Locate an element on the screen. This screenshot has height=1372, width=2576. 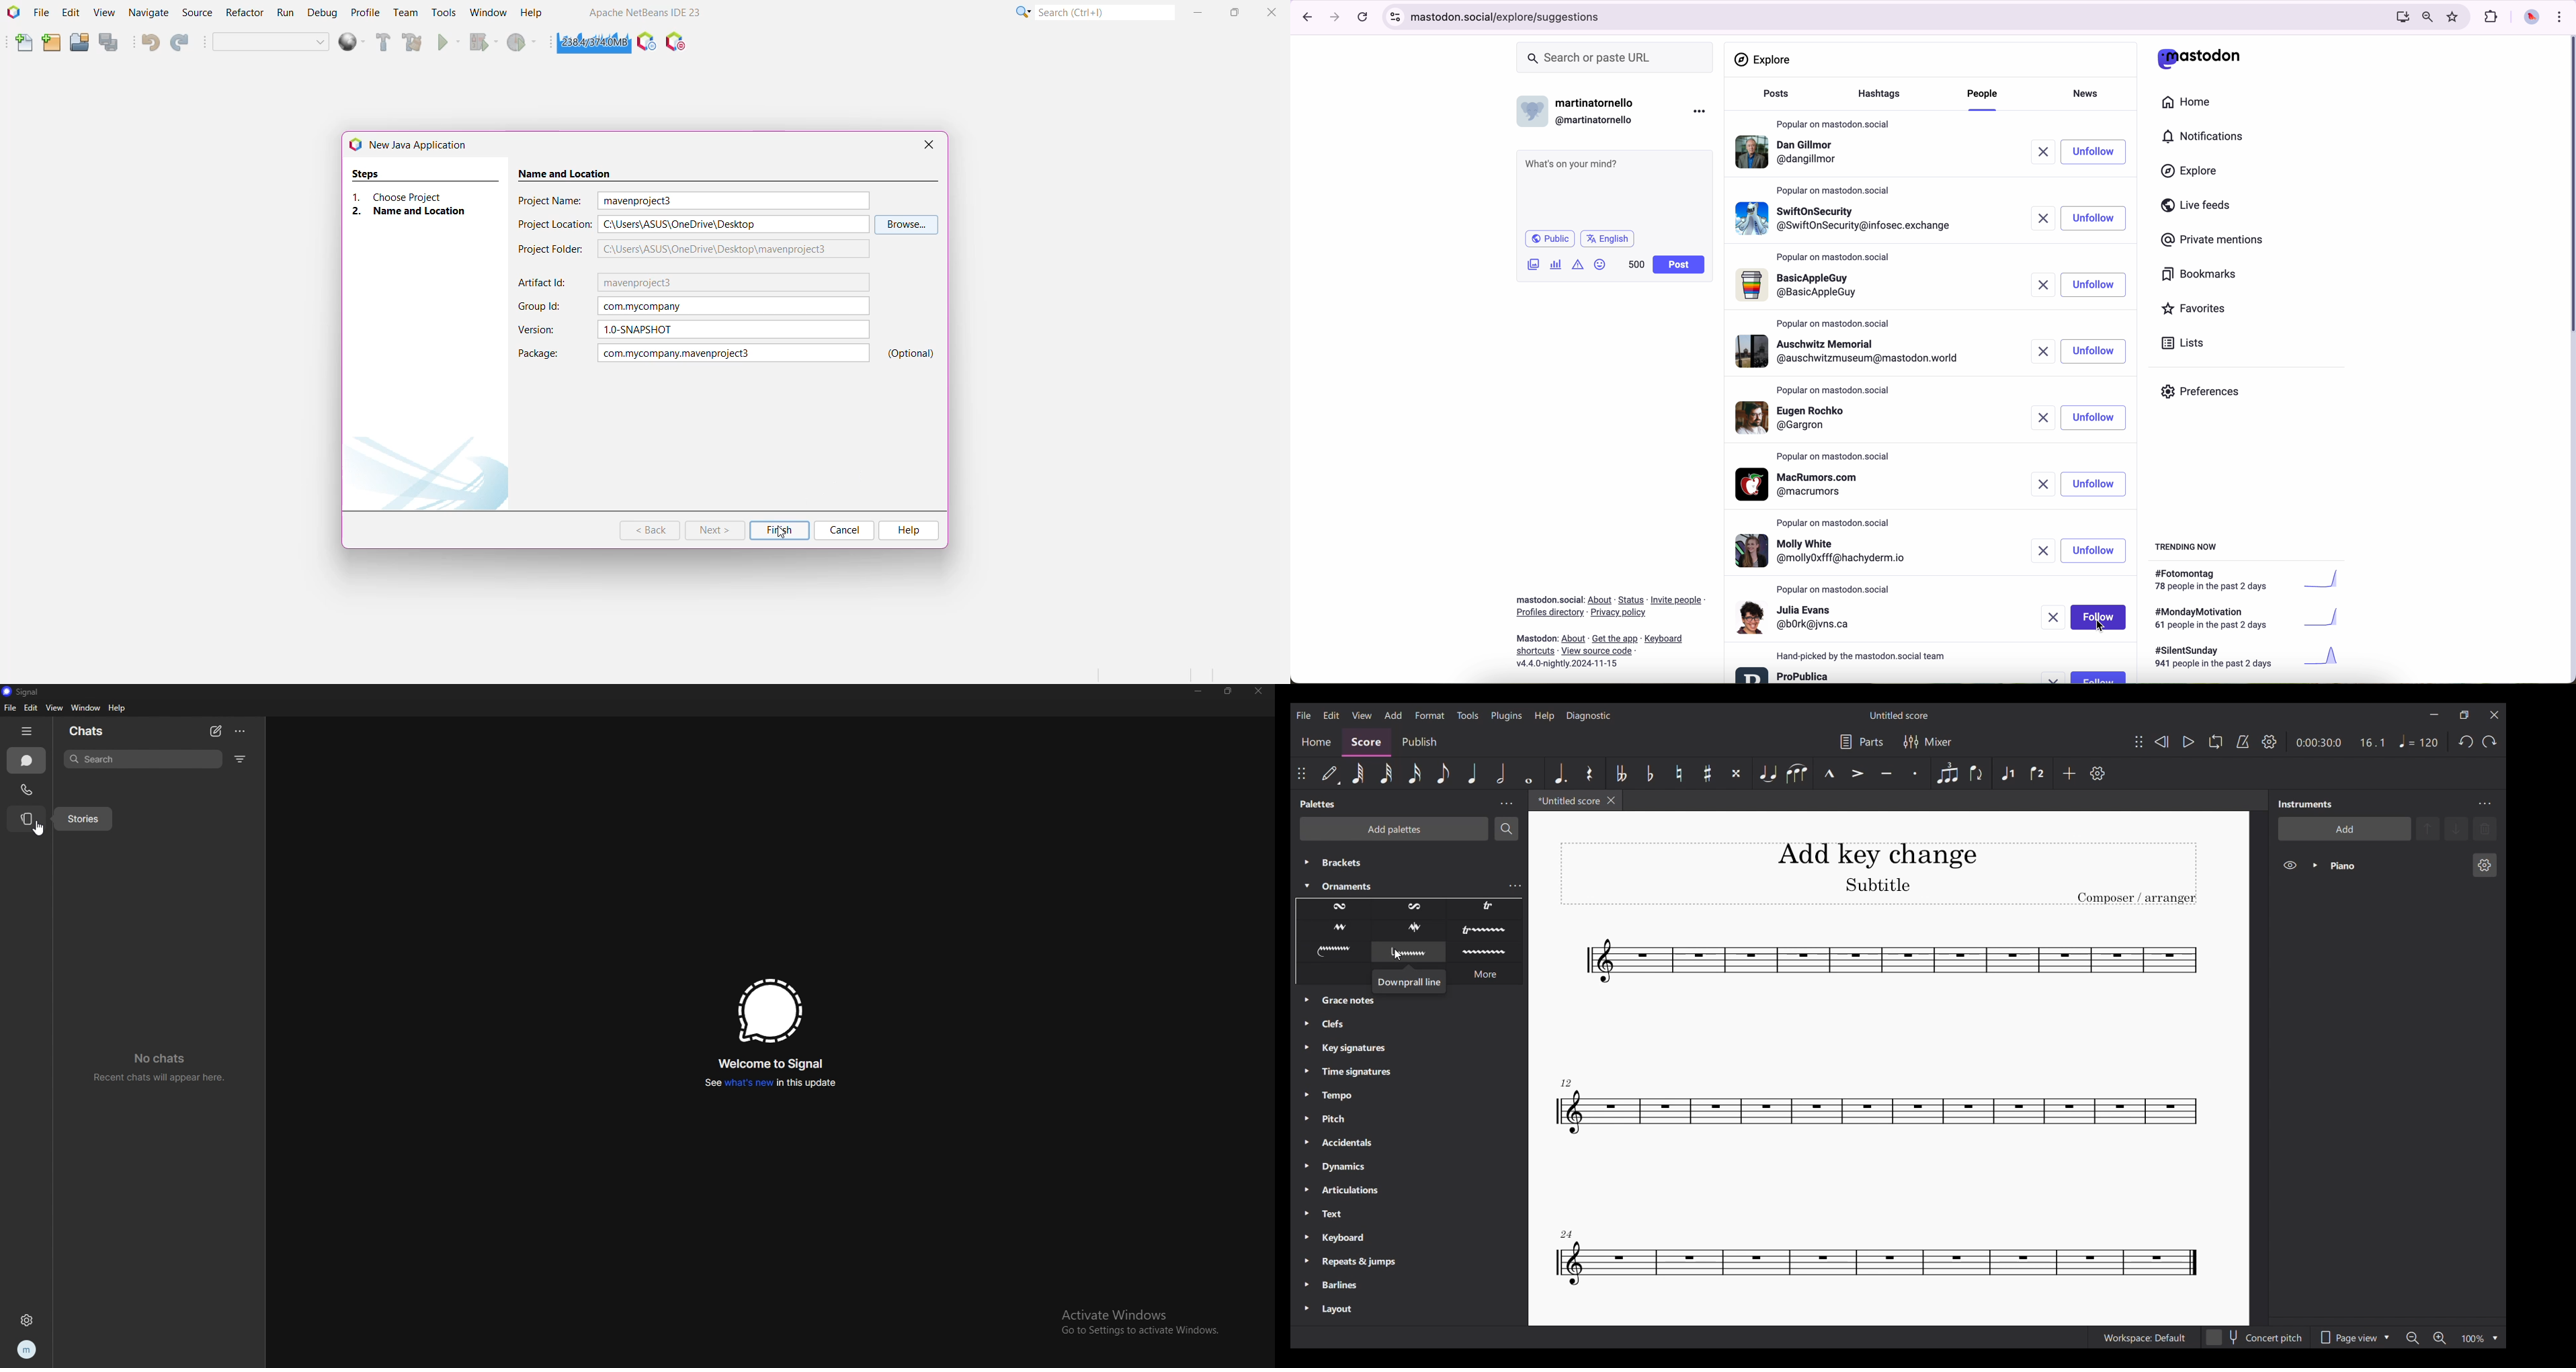
click on follow button is located at coordinates (2100, 151).